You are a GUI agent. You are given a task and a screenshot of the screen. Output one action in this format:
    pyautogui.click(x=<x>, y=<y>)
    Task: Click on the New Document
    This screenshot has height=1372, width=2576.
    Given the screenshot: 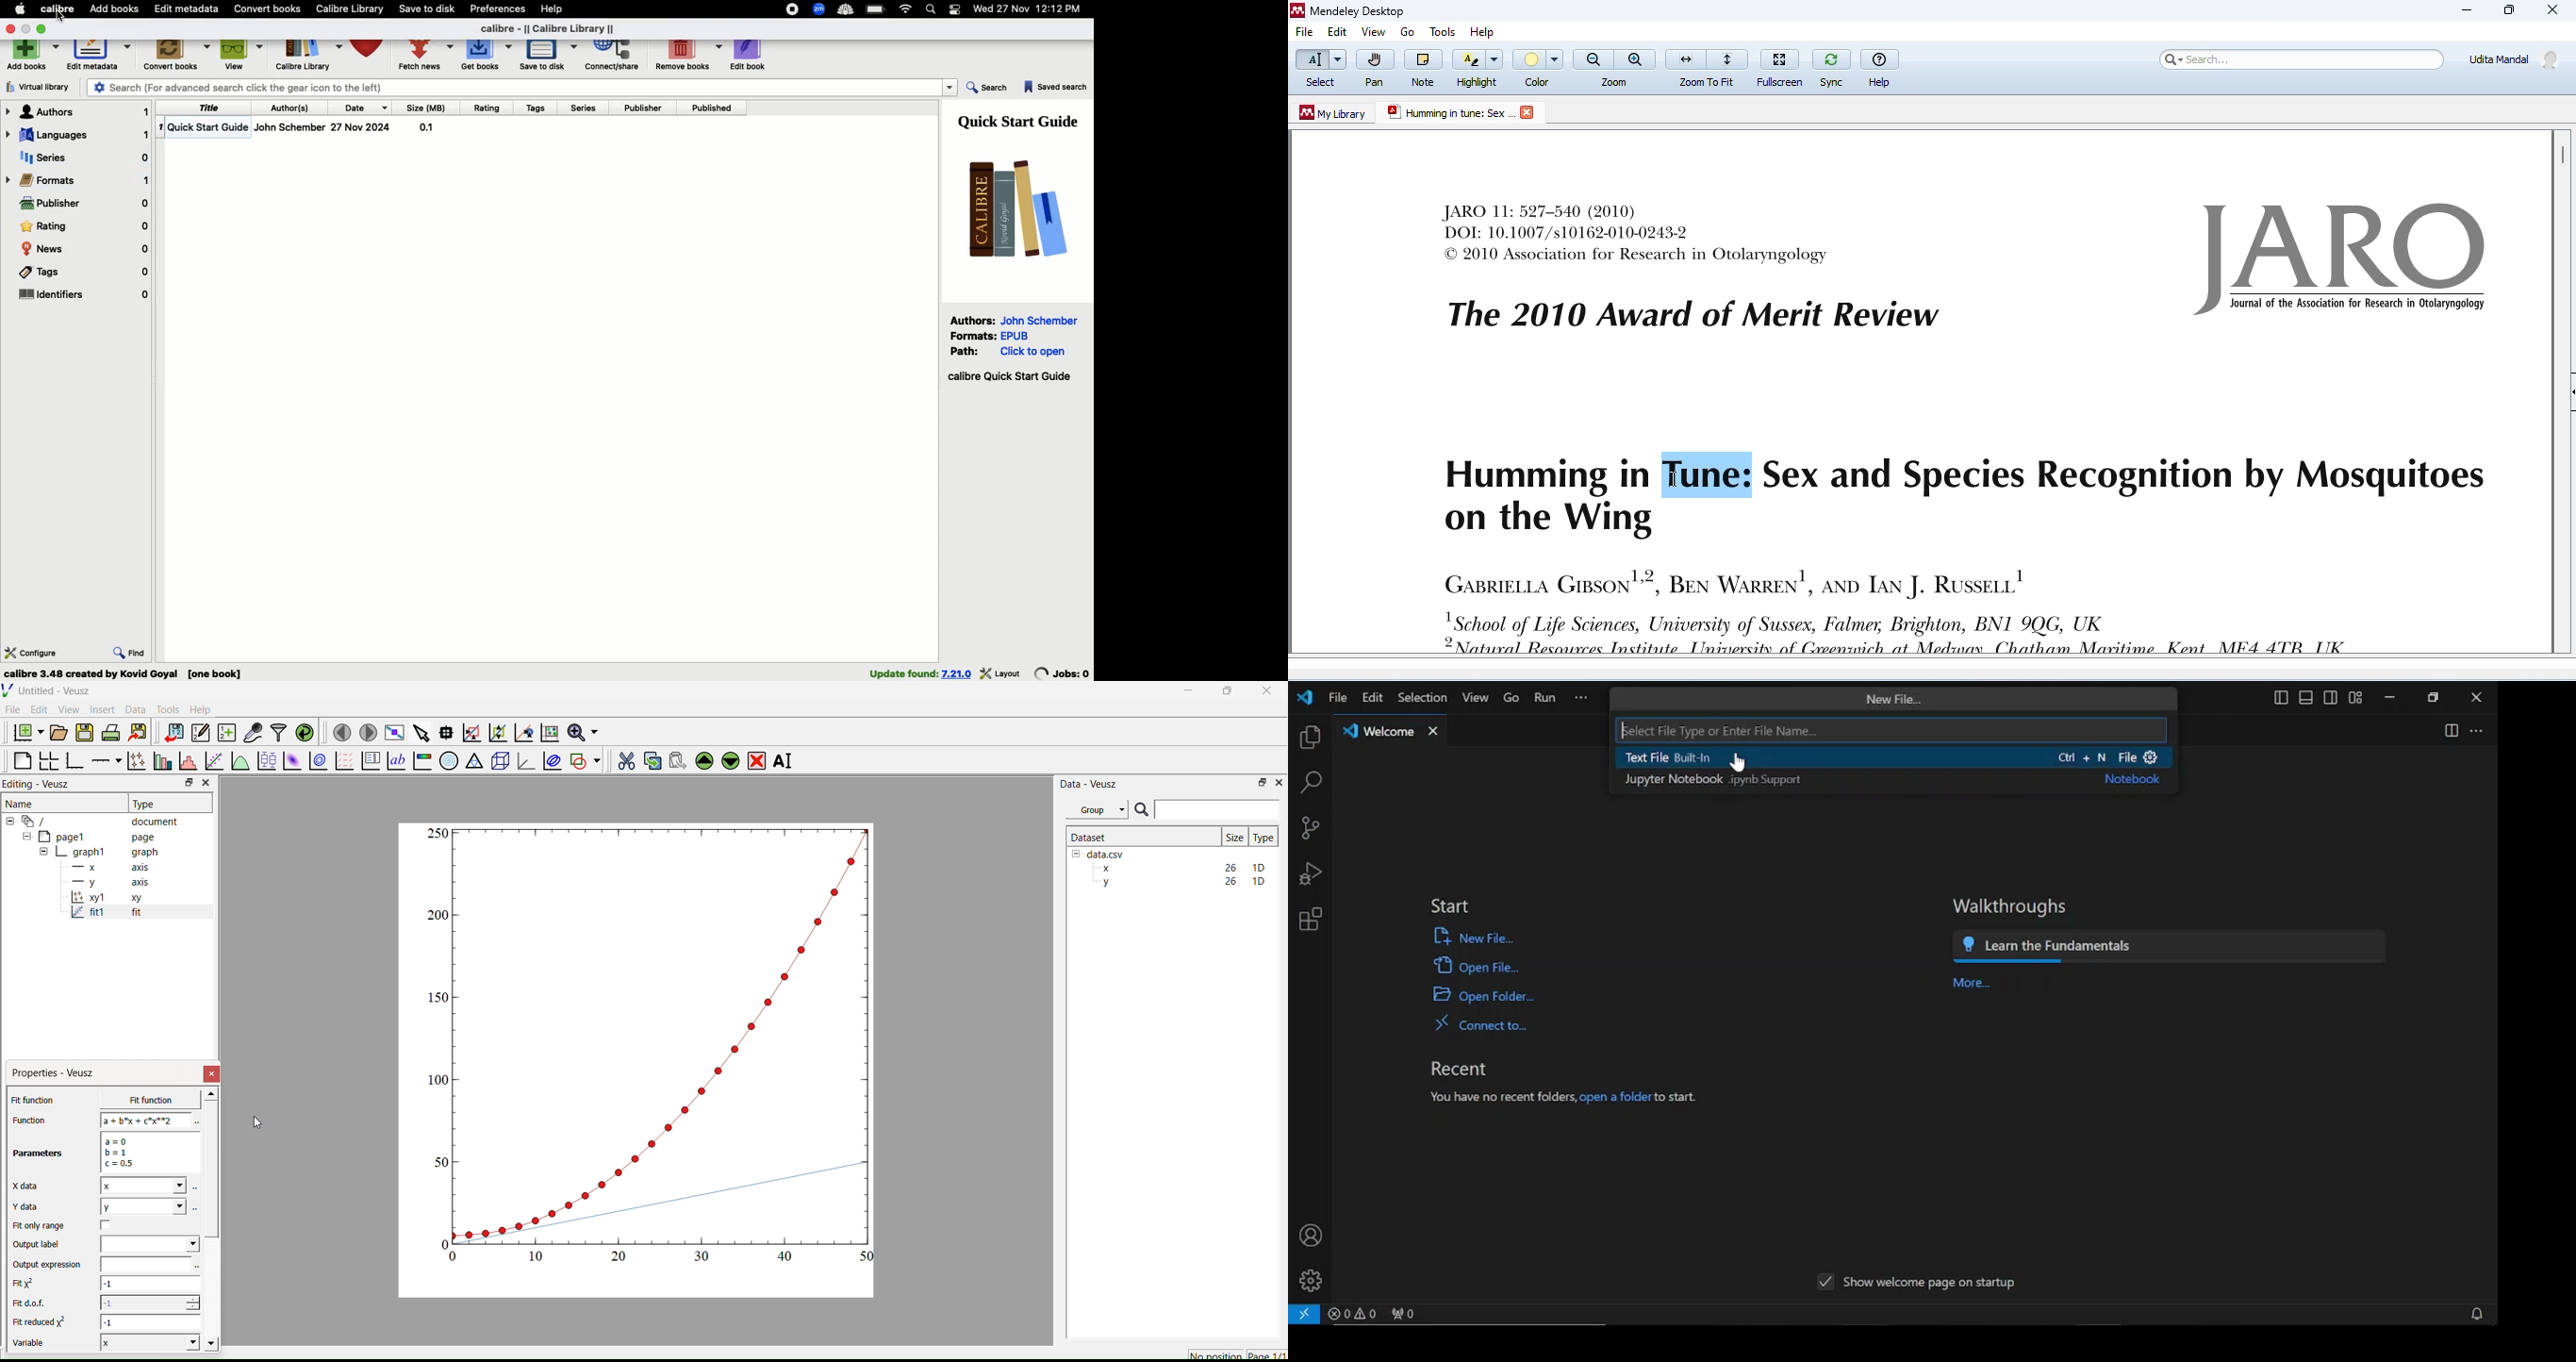 What is the action you would take?
    pyautogui.click(x=25, y=731)
    